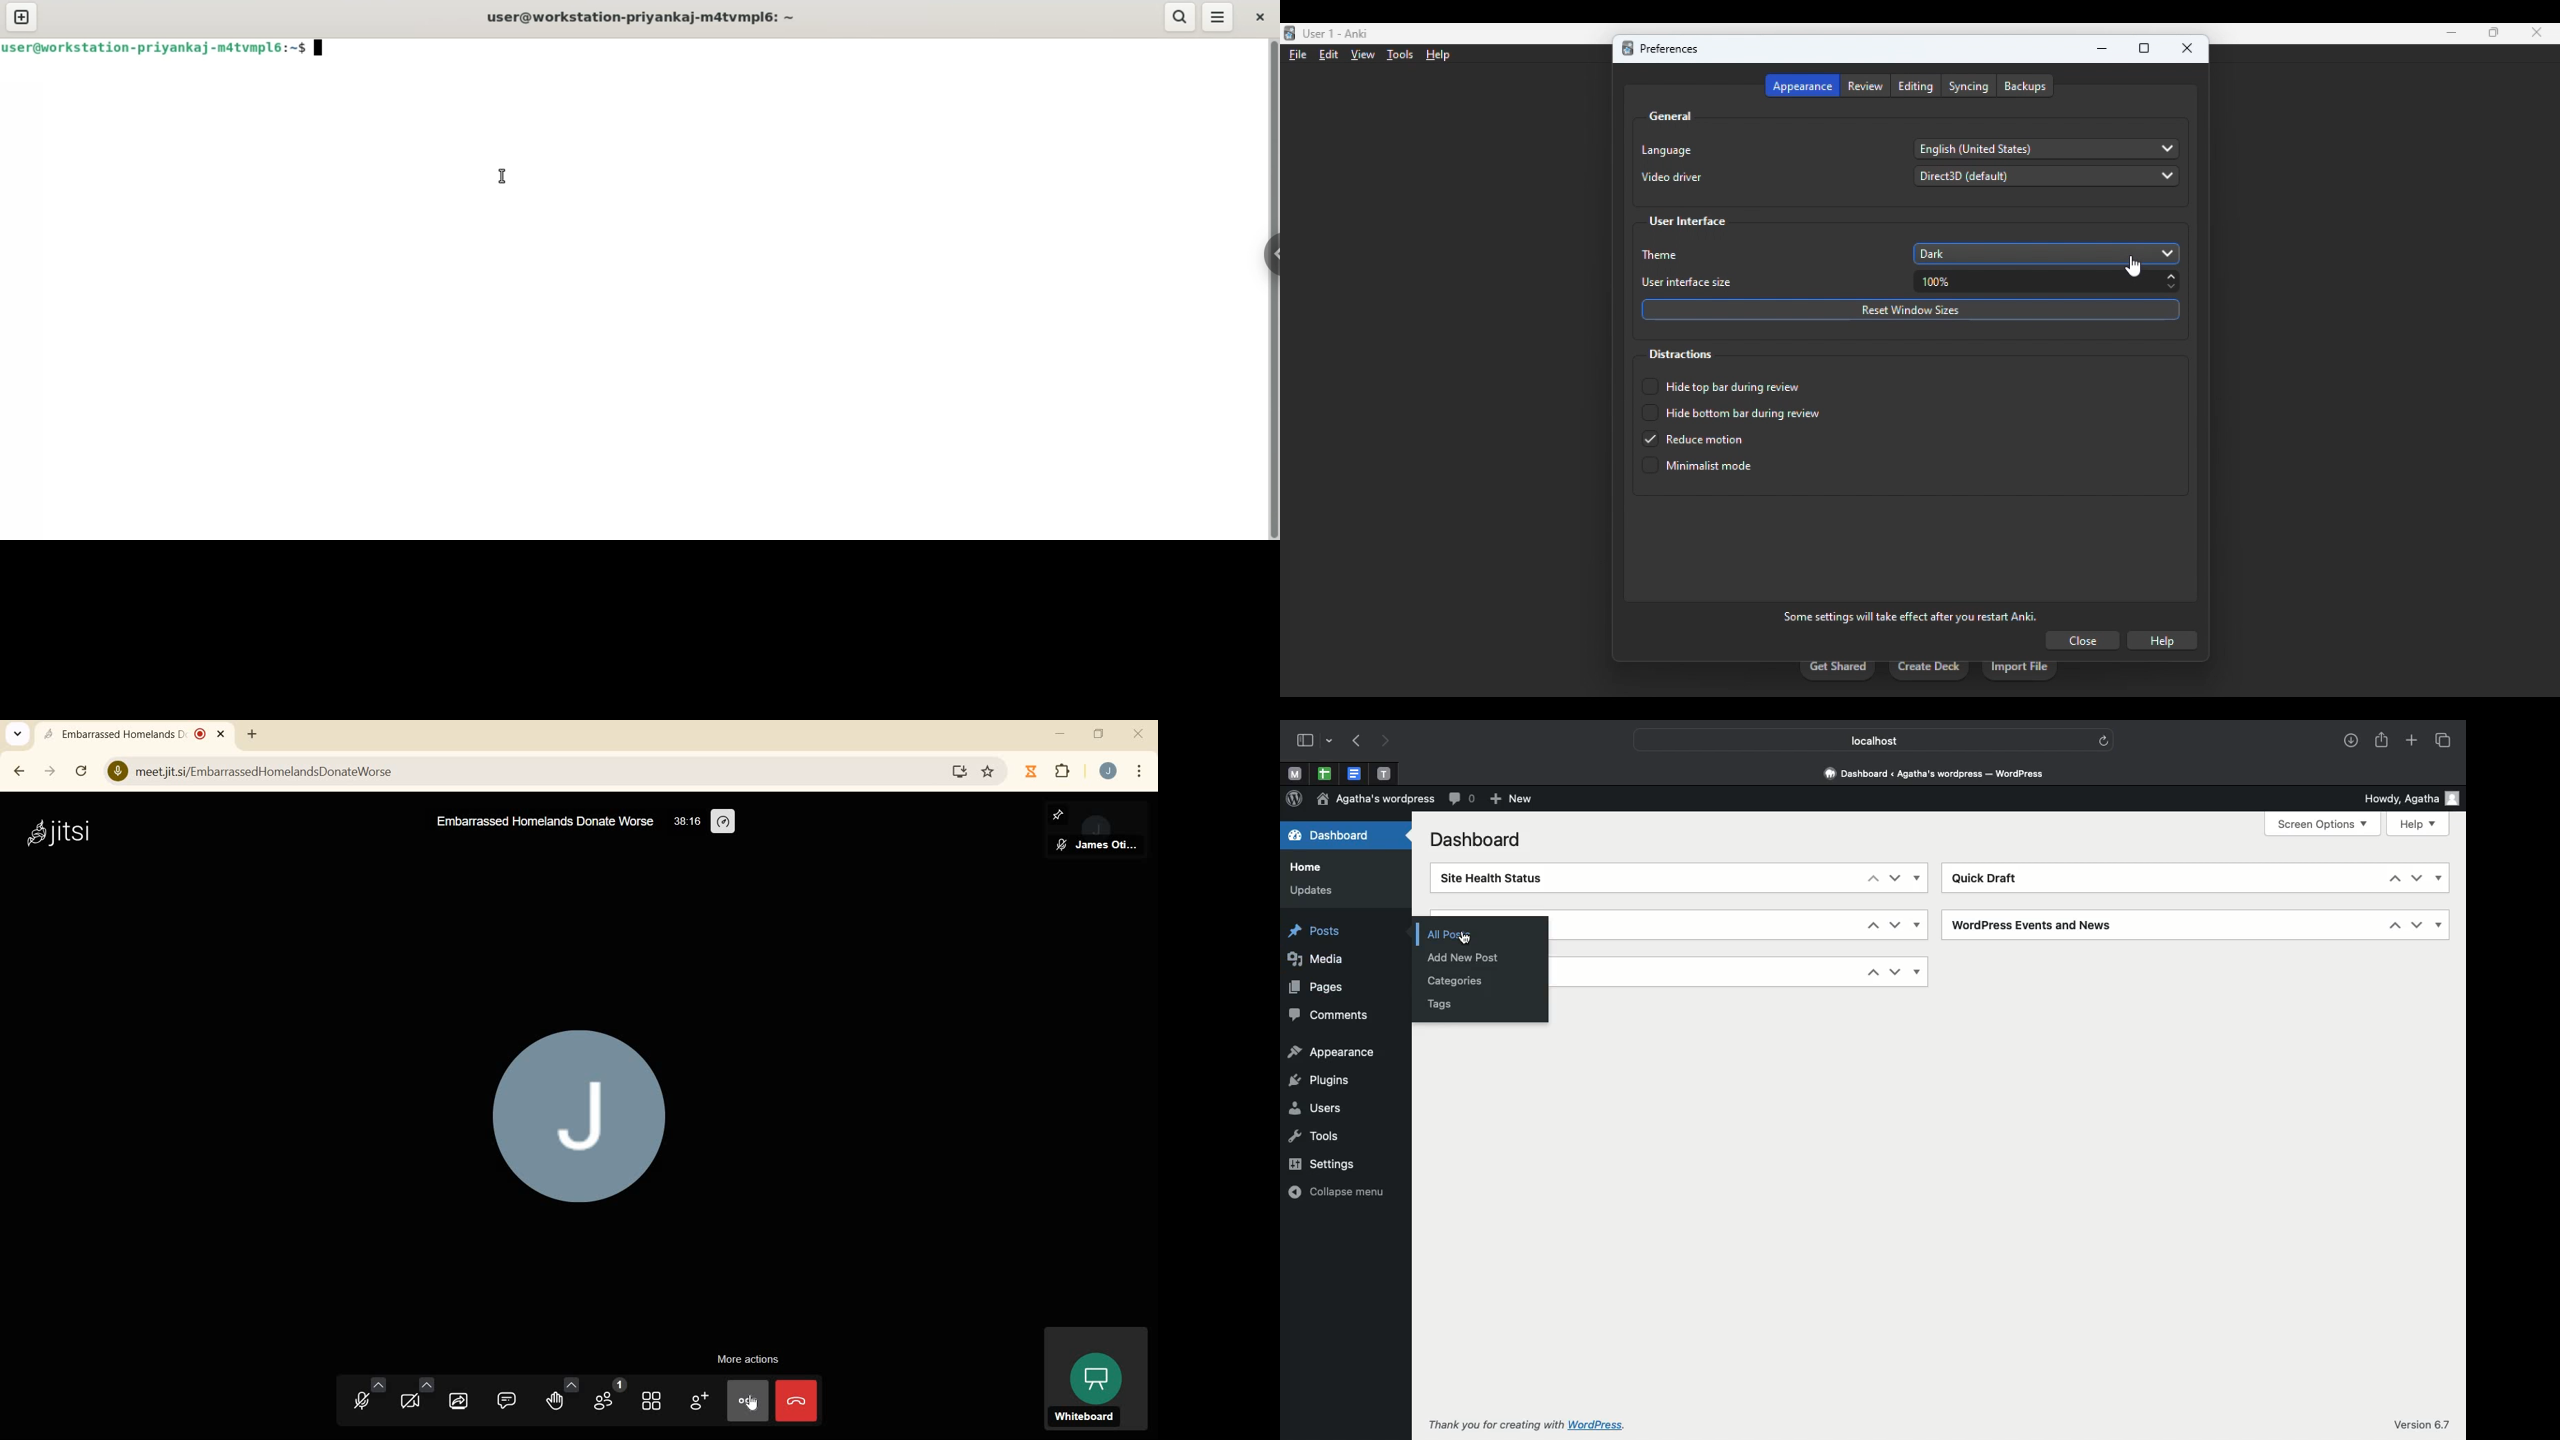 The width and height of the screenshot is (2576, 1456). I want to click on Wordpress events and news, so click(2035, 925).